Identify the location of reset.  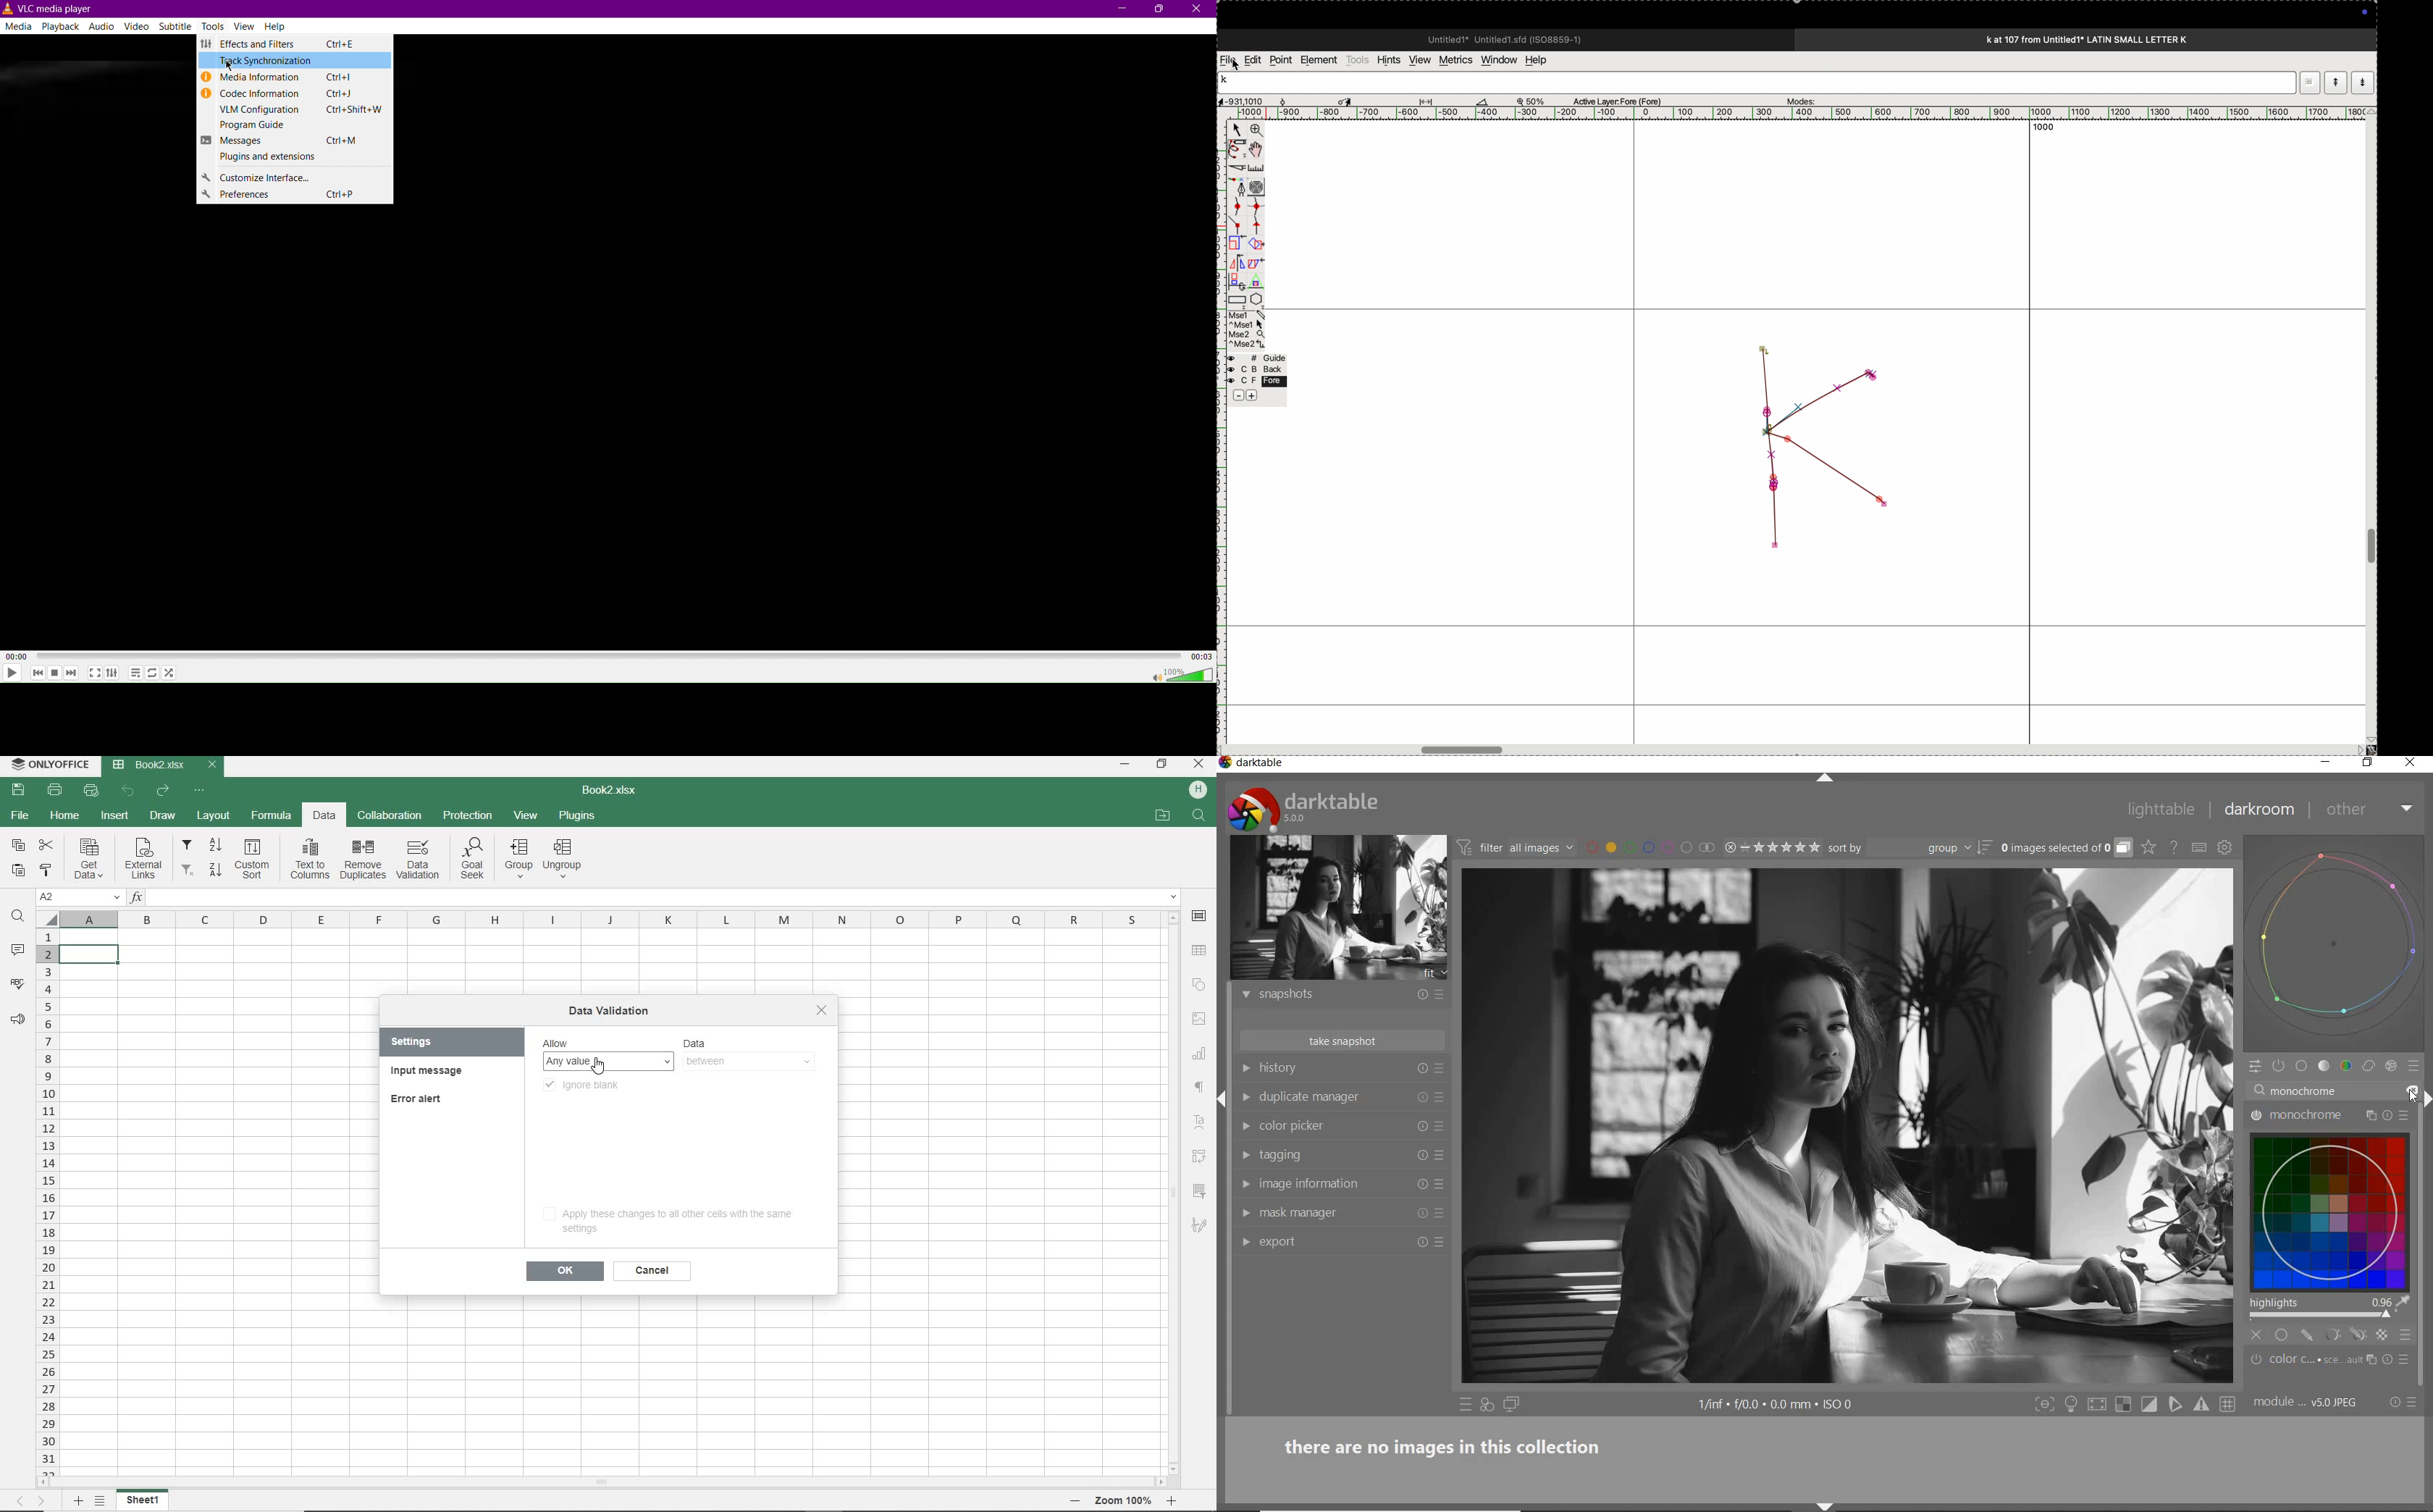
(1419, 996).